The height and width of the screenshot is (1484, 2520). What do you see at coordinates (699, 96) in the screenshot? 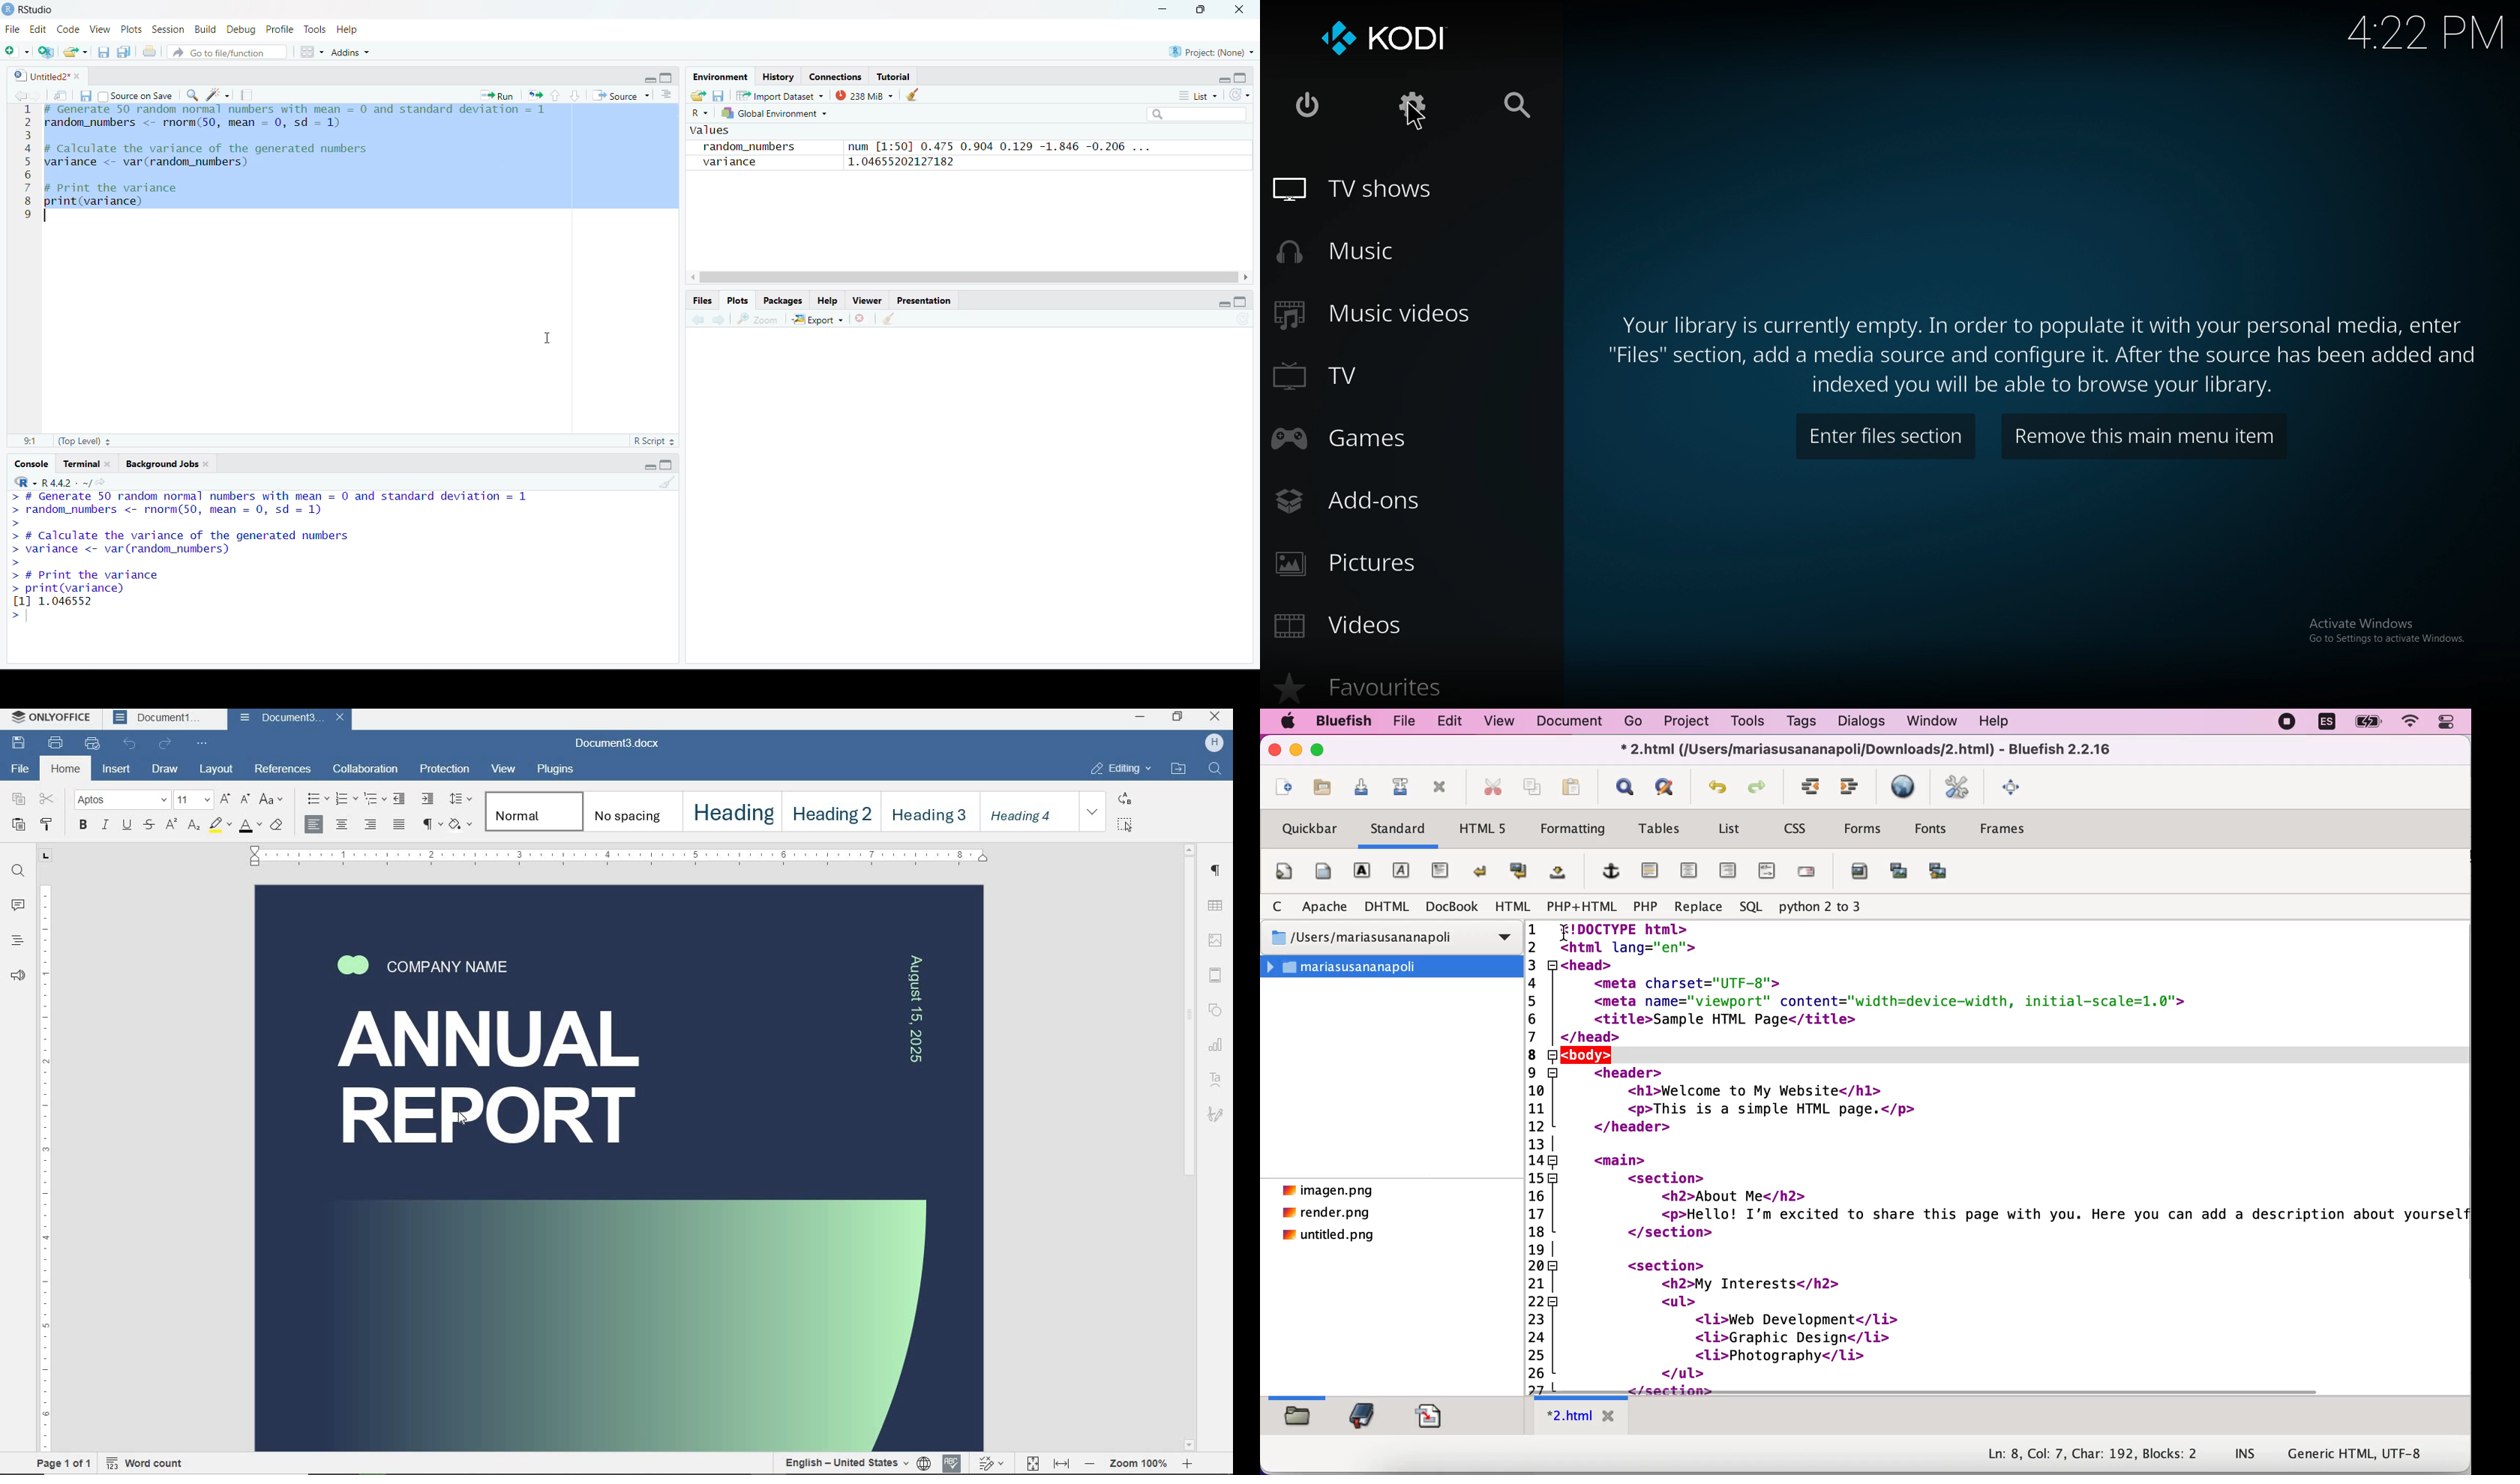
I see `open folder` at bounding box center [699, 96].